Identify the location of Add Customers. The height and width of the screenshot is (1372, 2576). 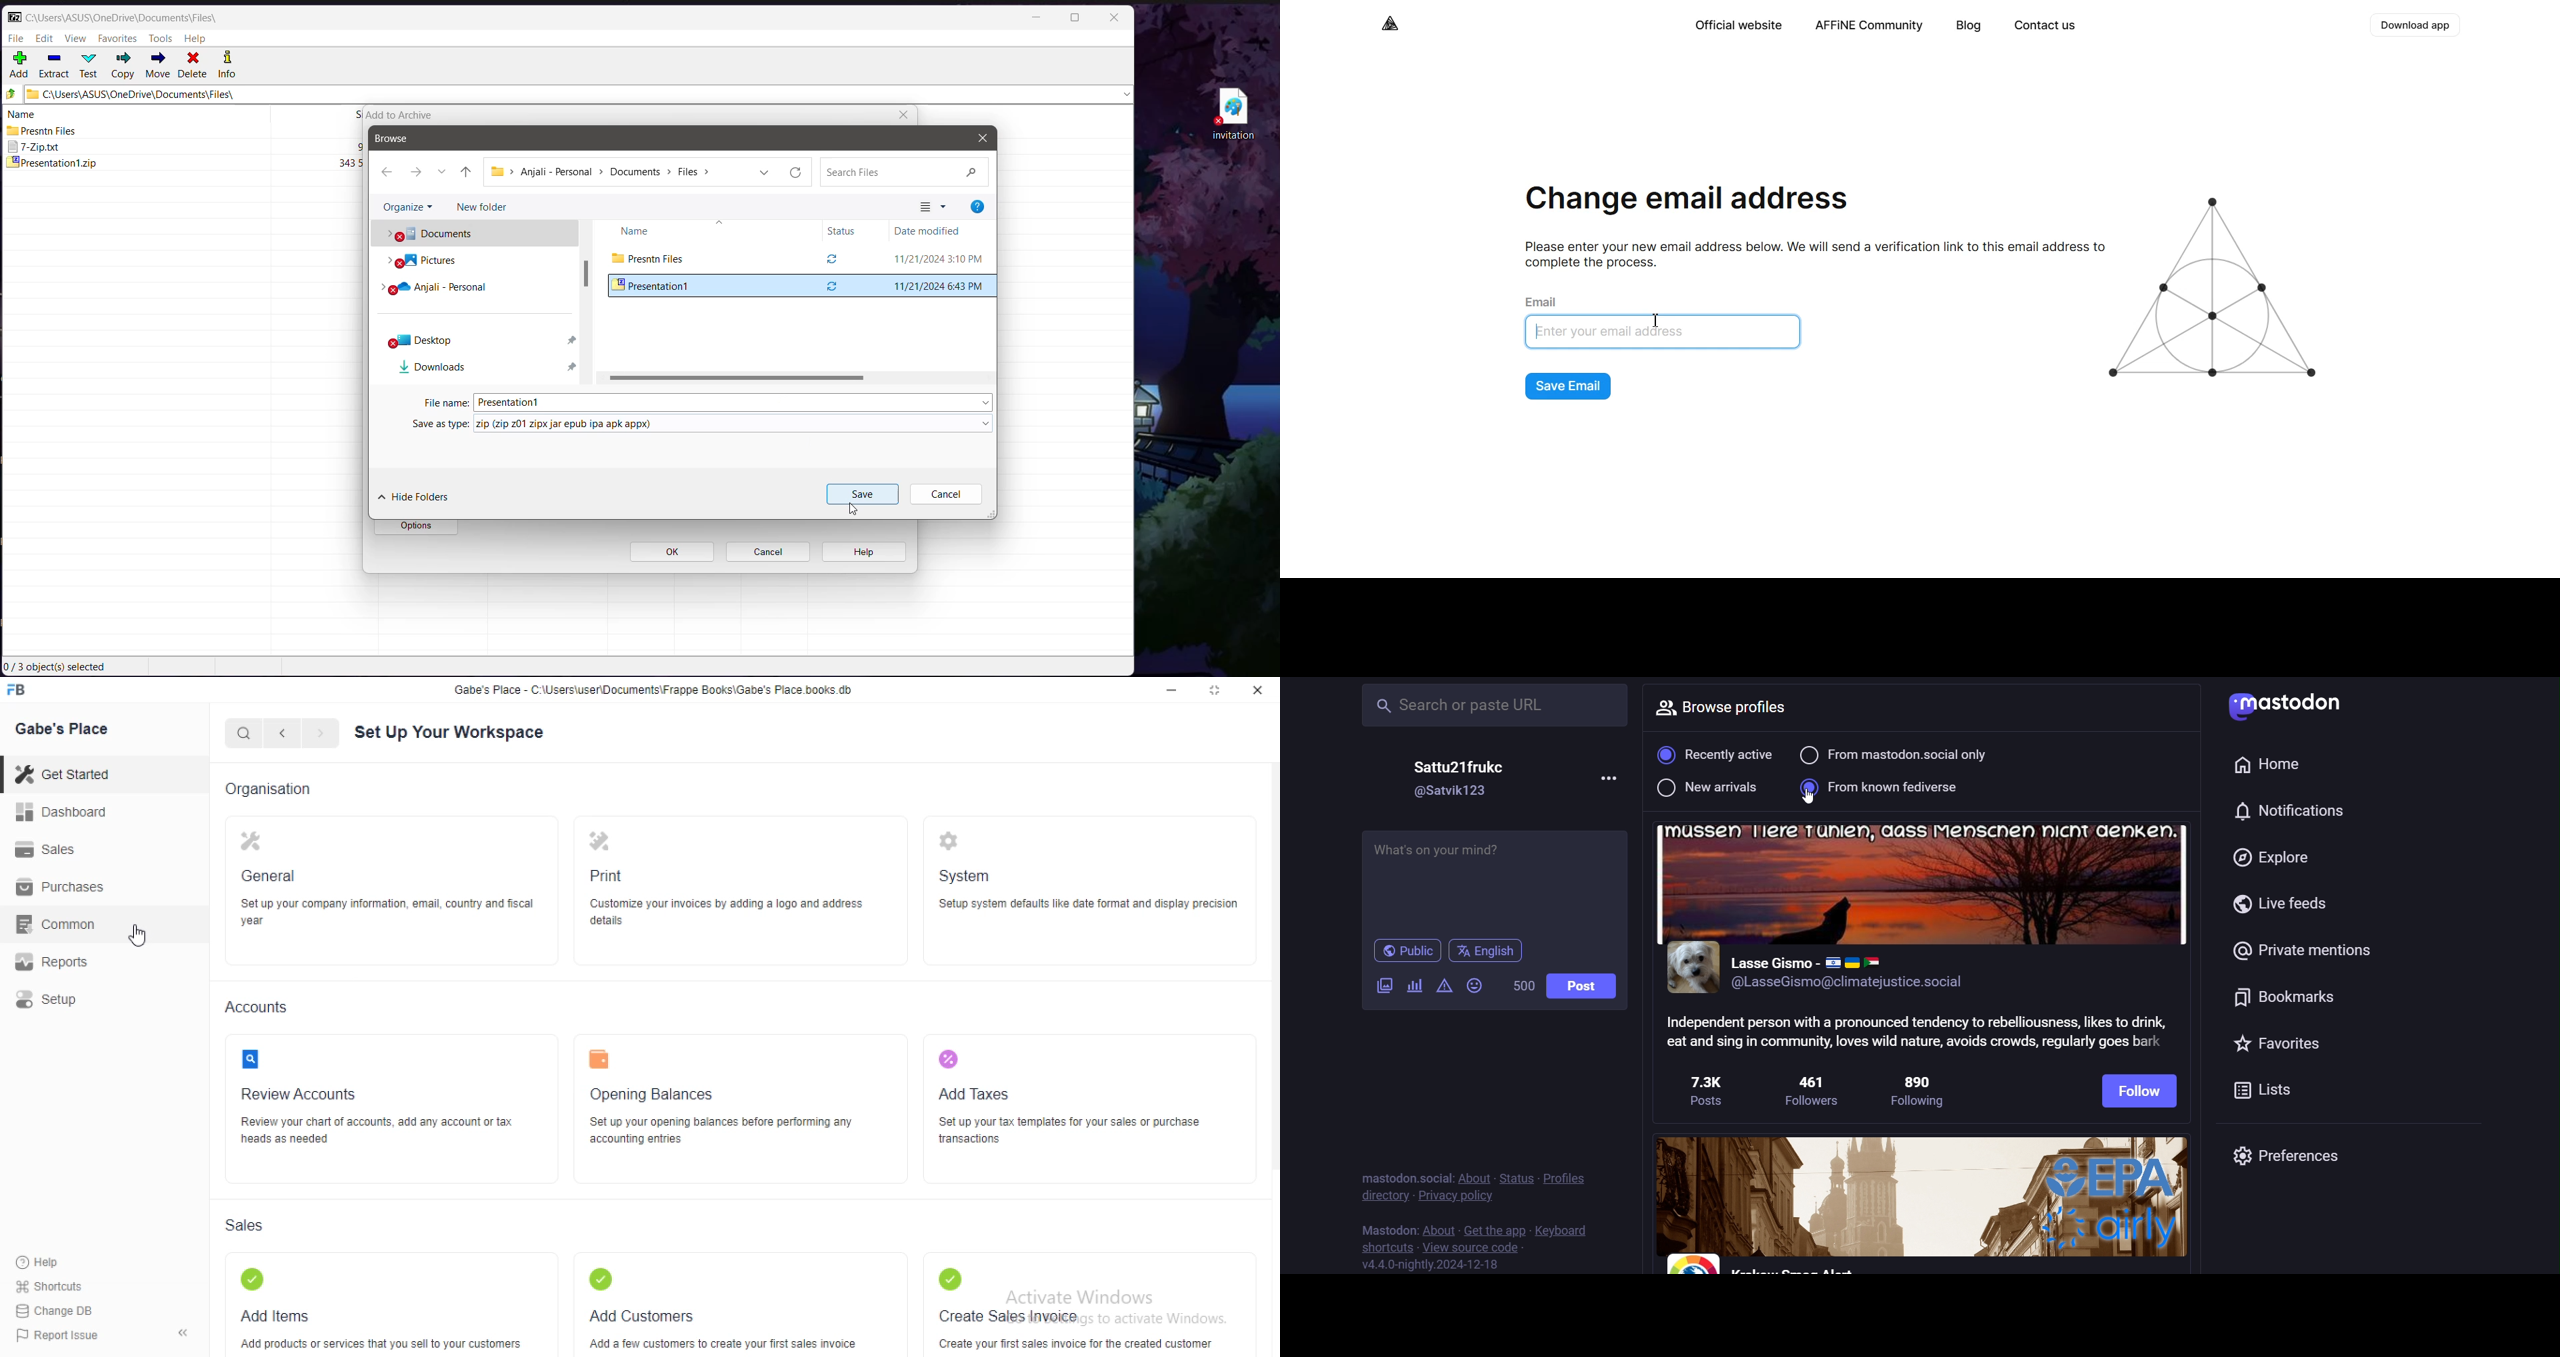
(643, 1295).